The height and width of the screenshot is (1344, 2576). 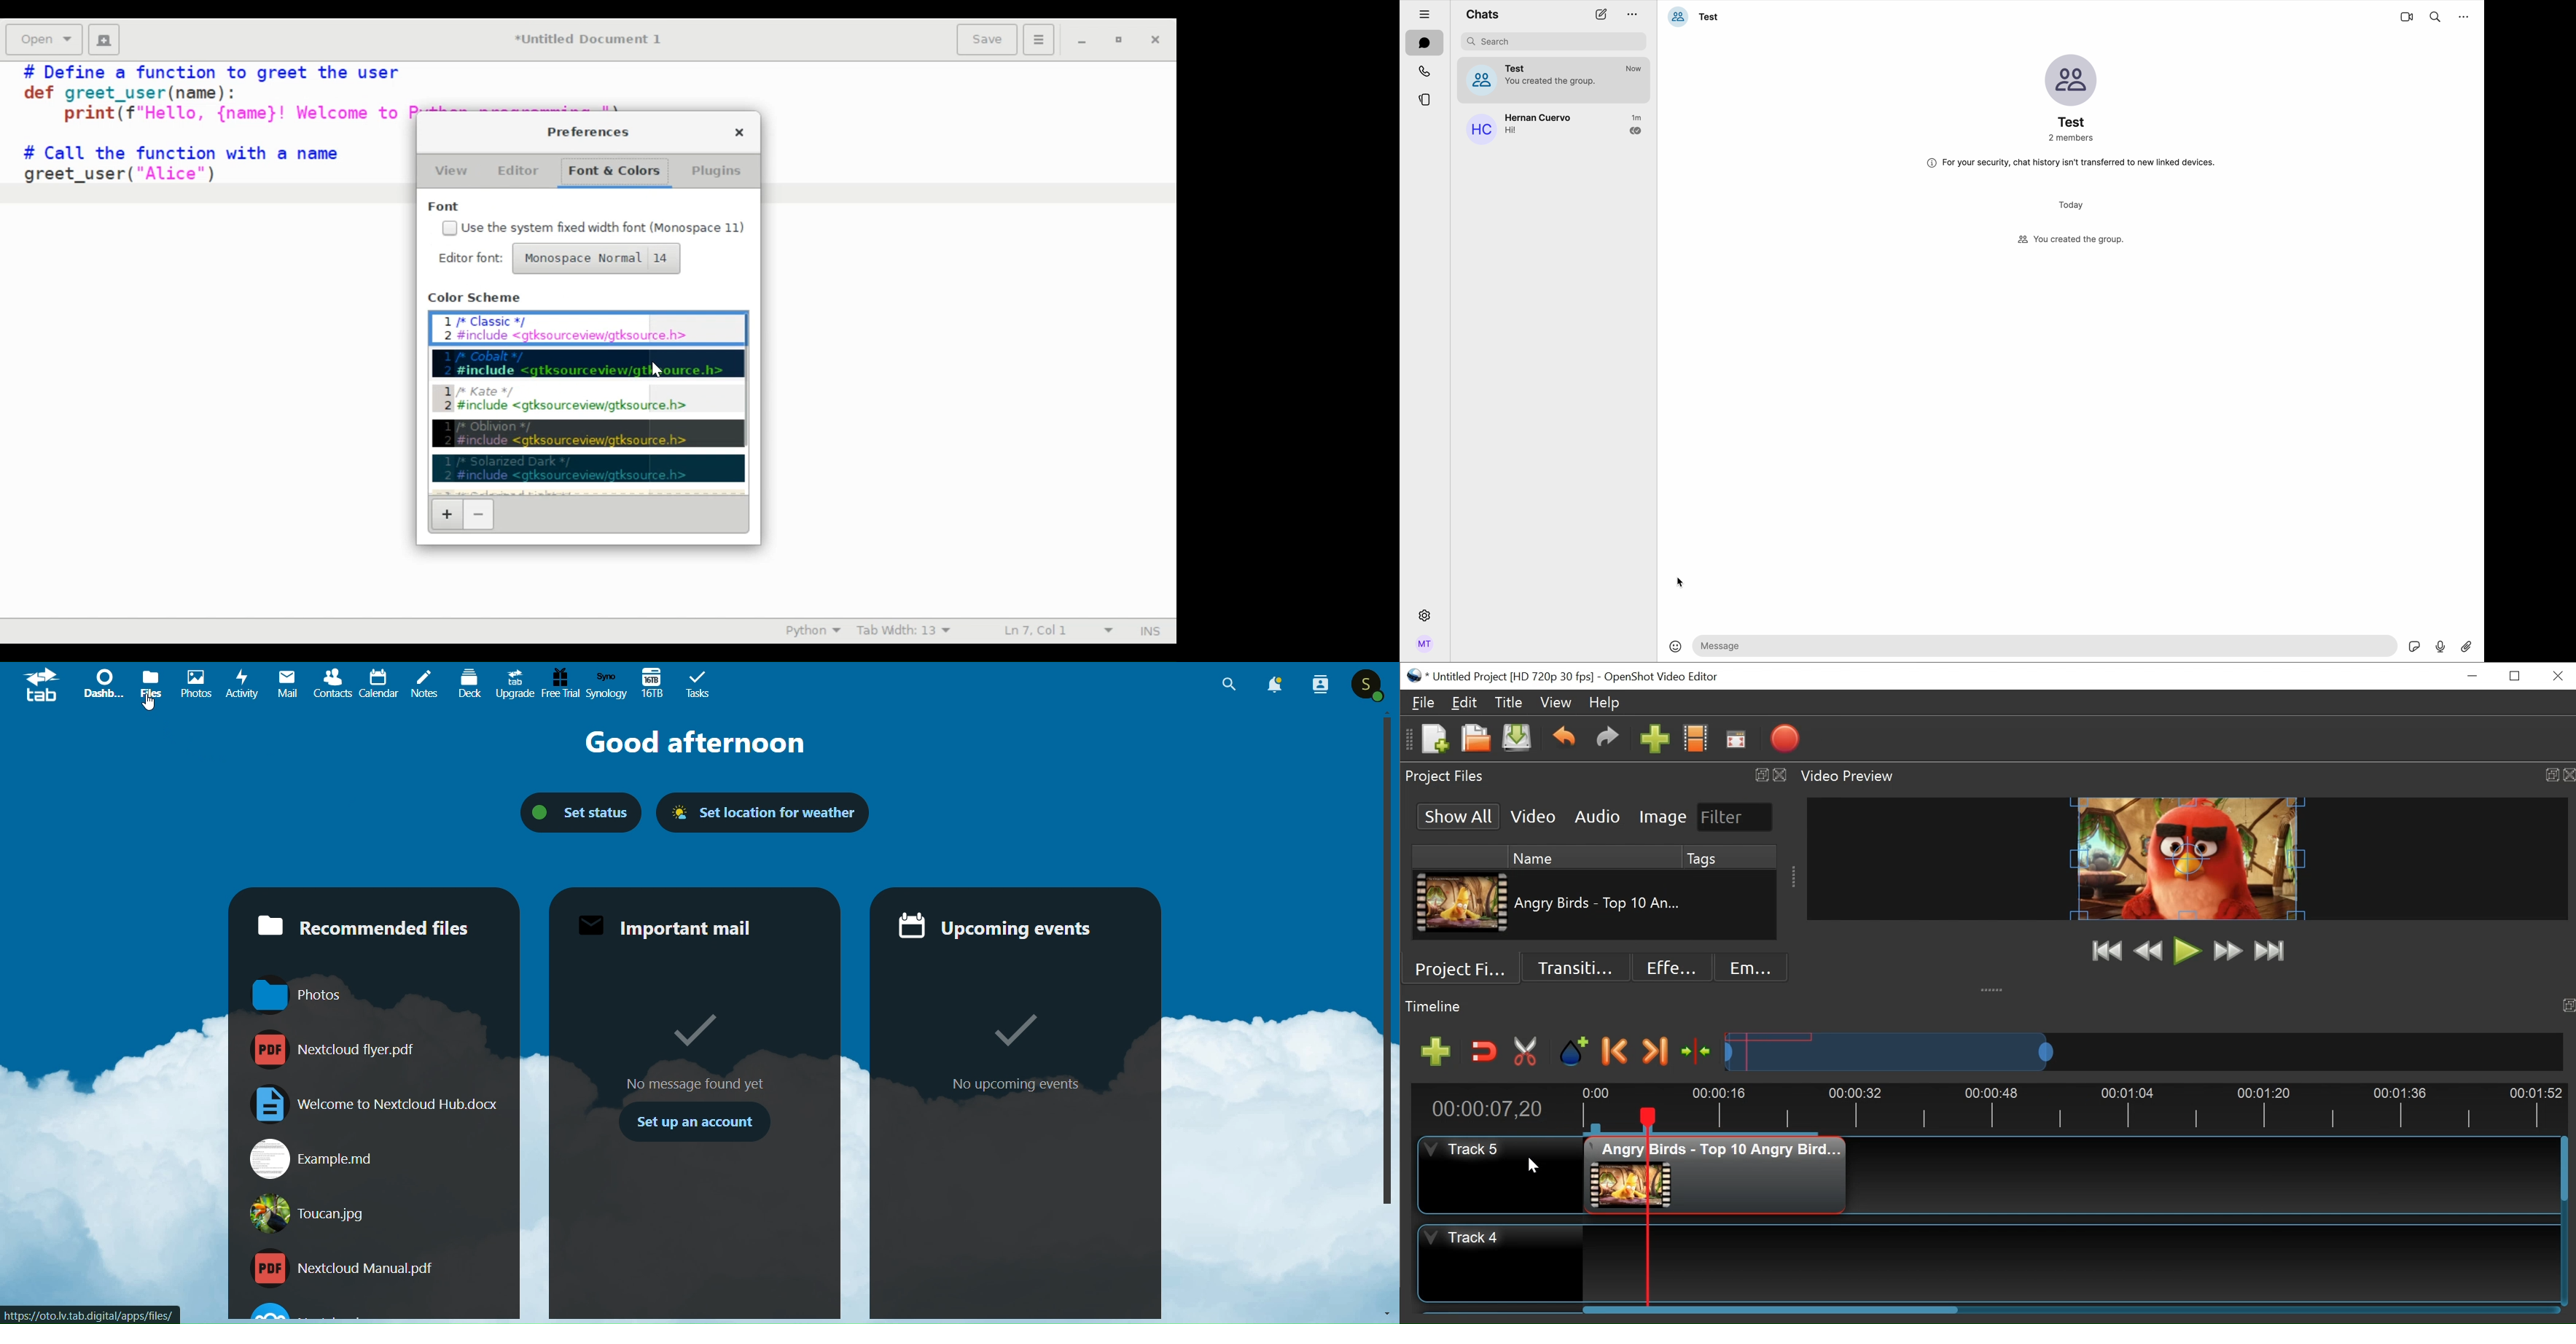 What do you see at coordinates (1434, 1052) in the screenshot?
I see `Add Track` at bounding box center [1434, 1052].